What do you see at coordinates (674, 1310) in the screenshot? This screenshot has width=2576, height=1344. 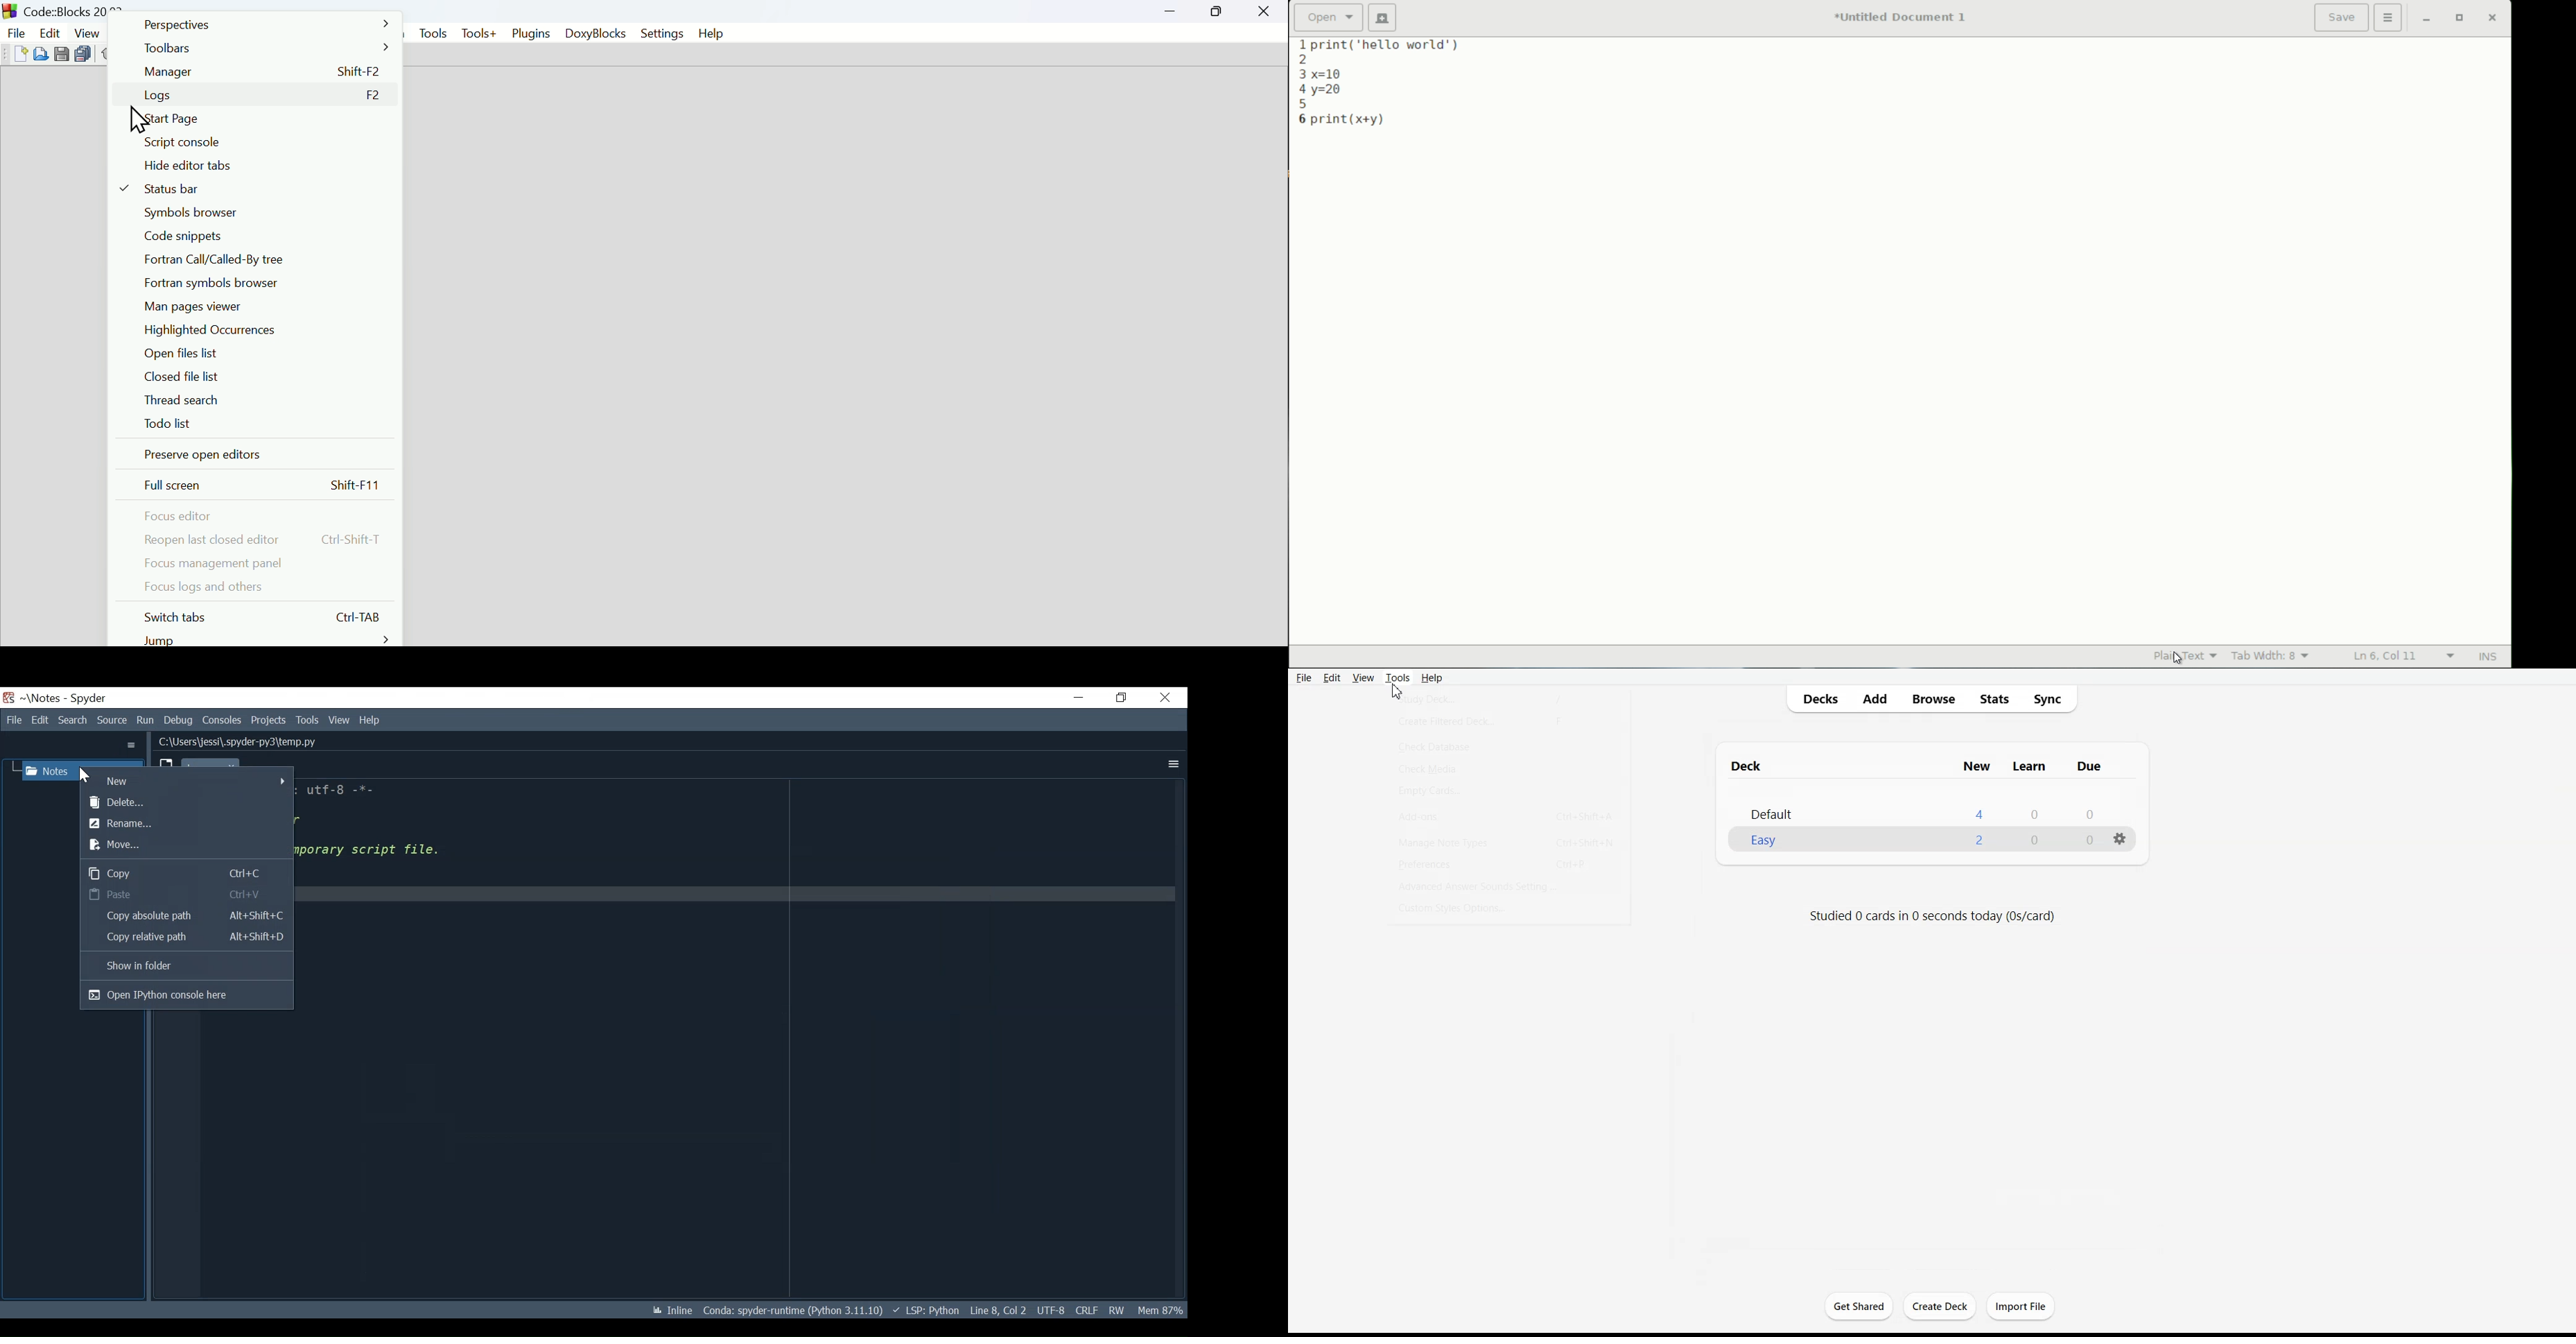 I see `Toggle between inline and interactive Matplotlib plotting` at bounding box center [674, 1310].